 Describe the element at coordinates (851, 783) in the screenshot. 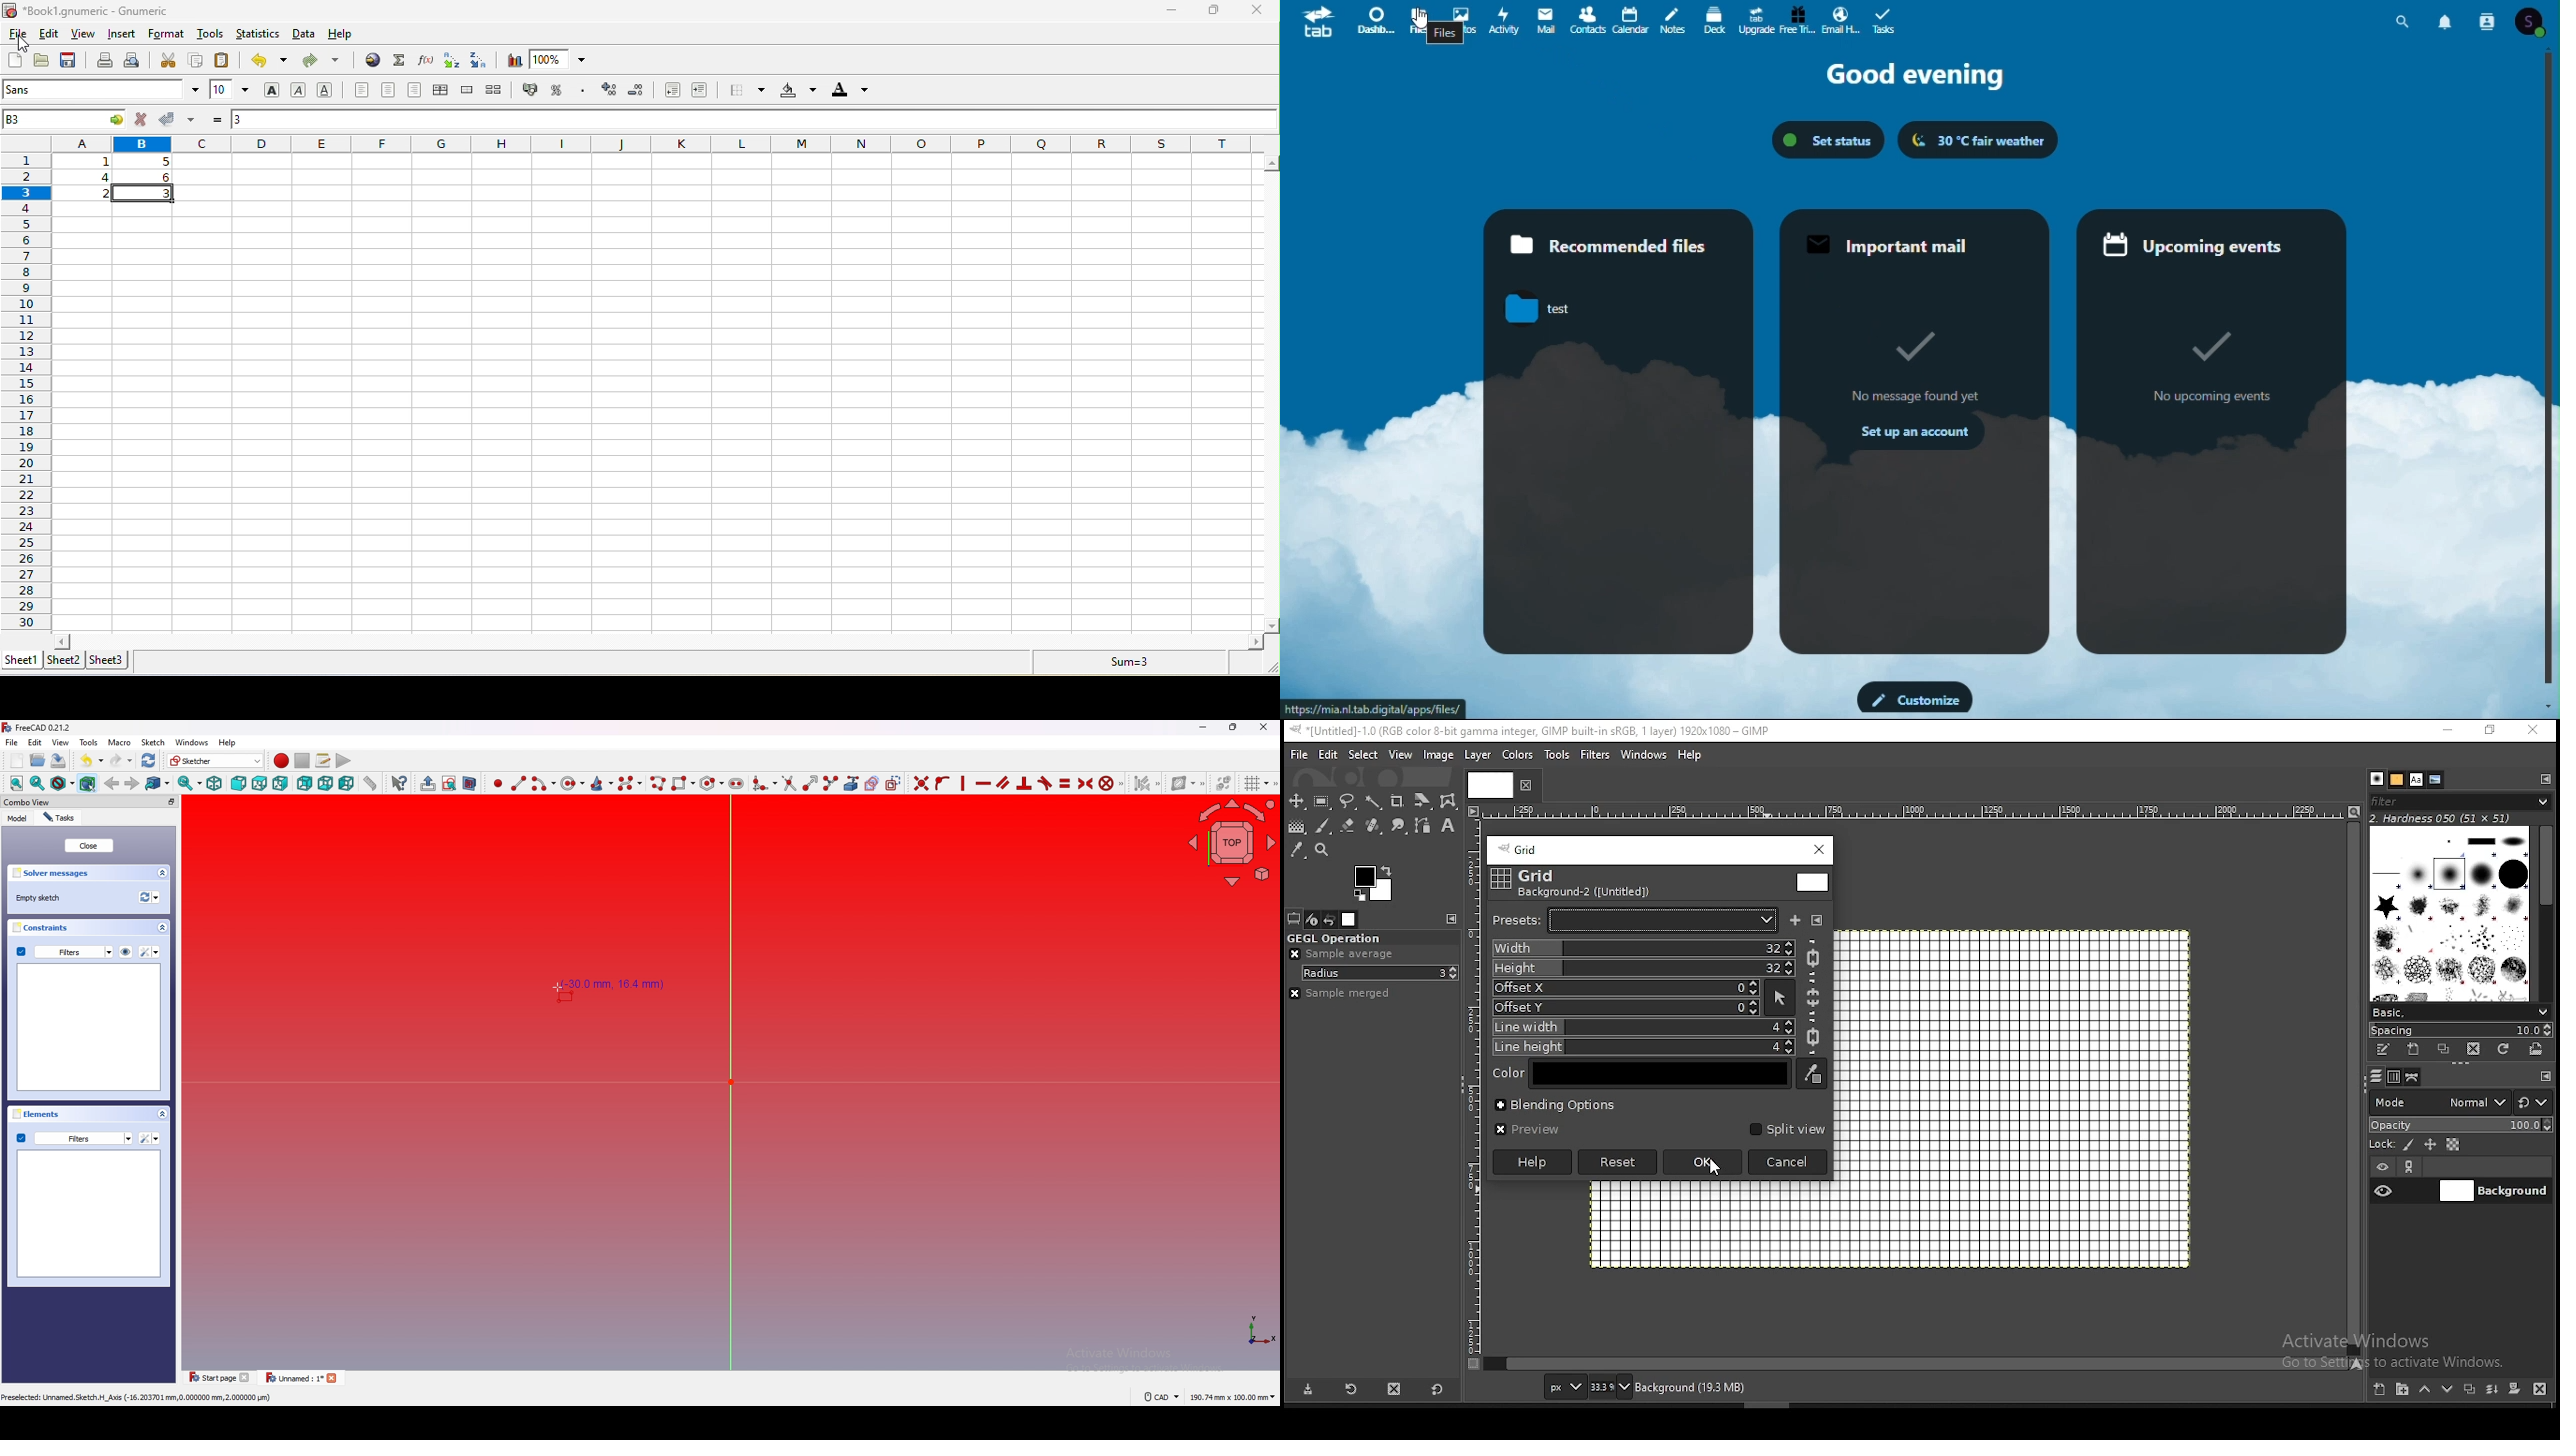

I see `create external geometry` at that location.